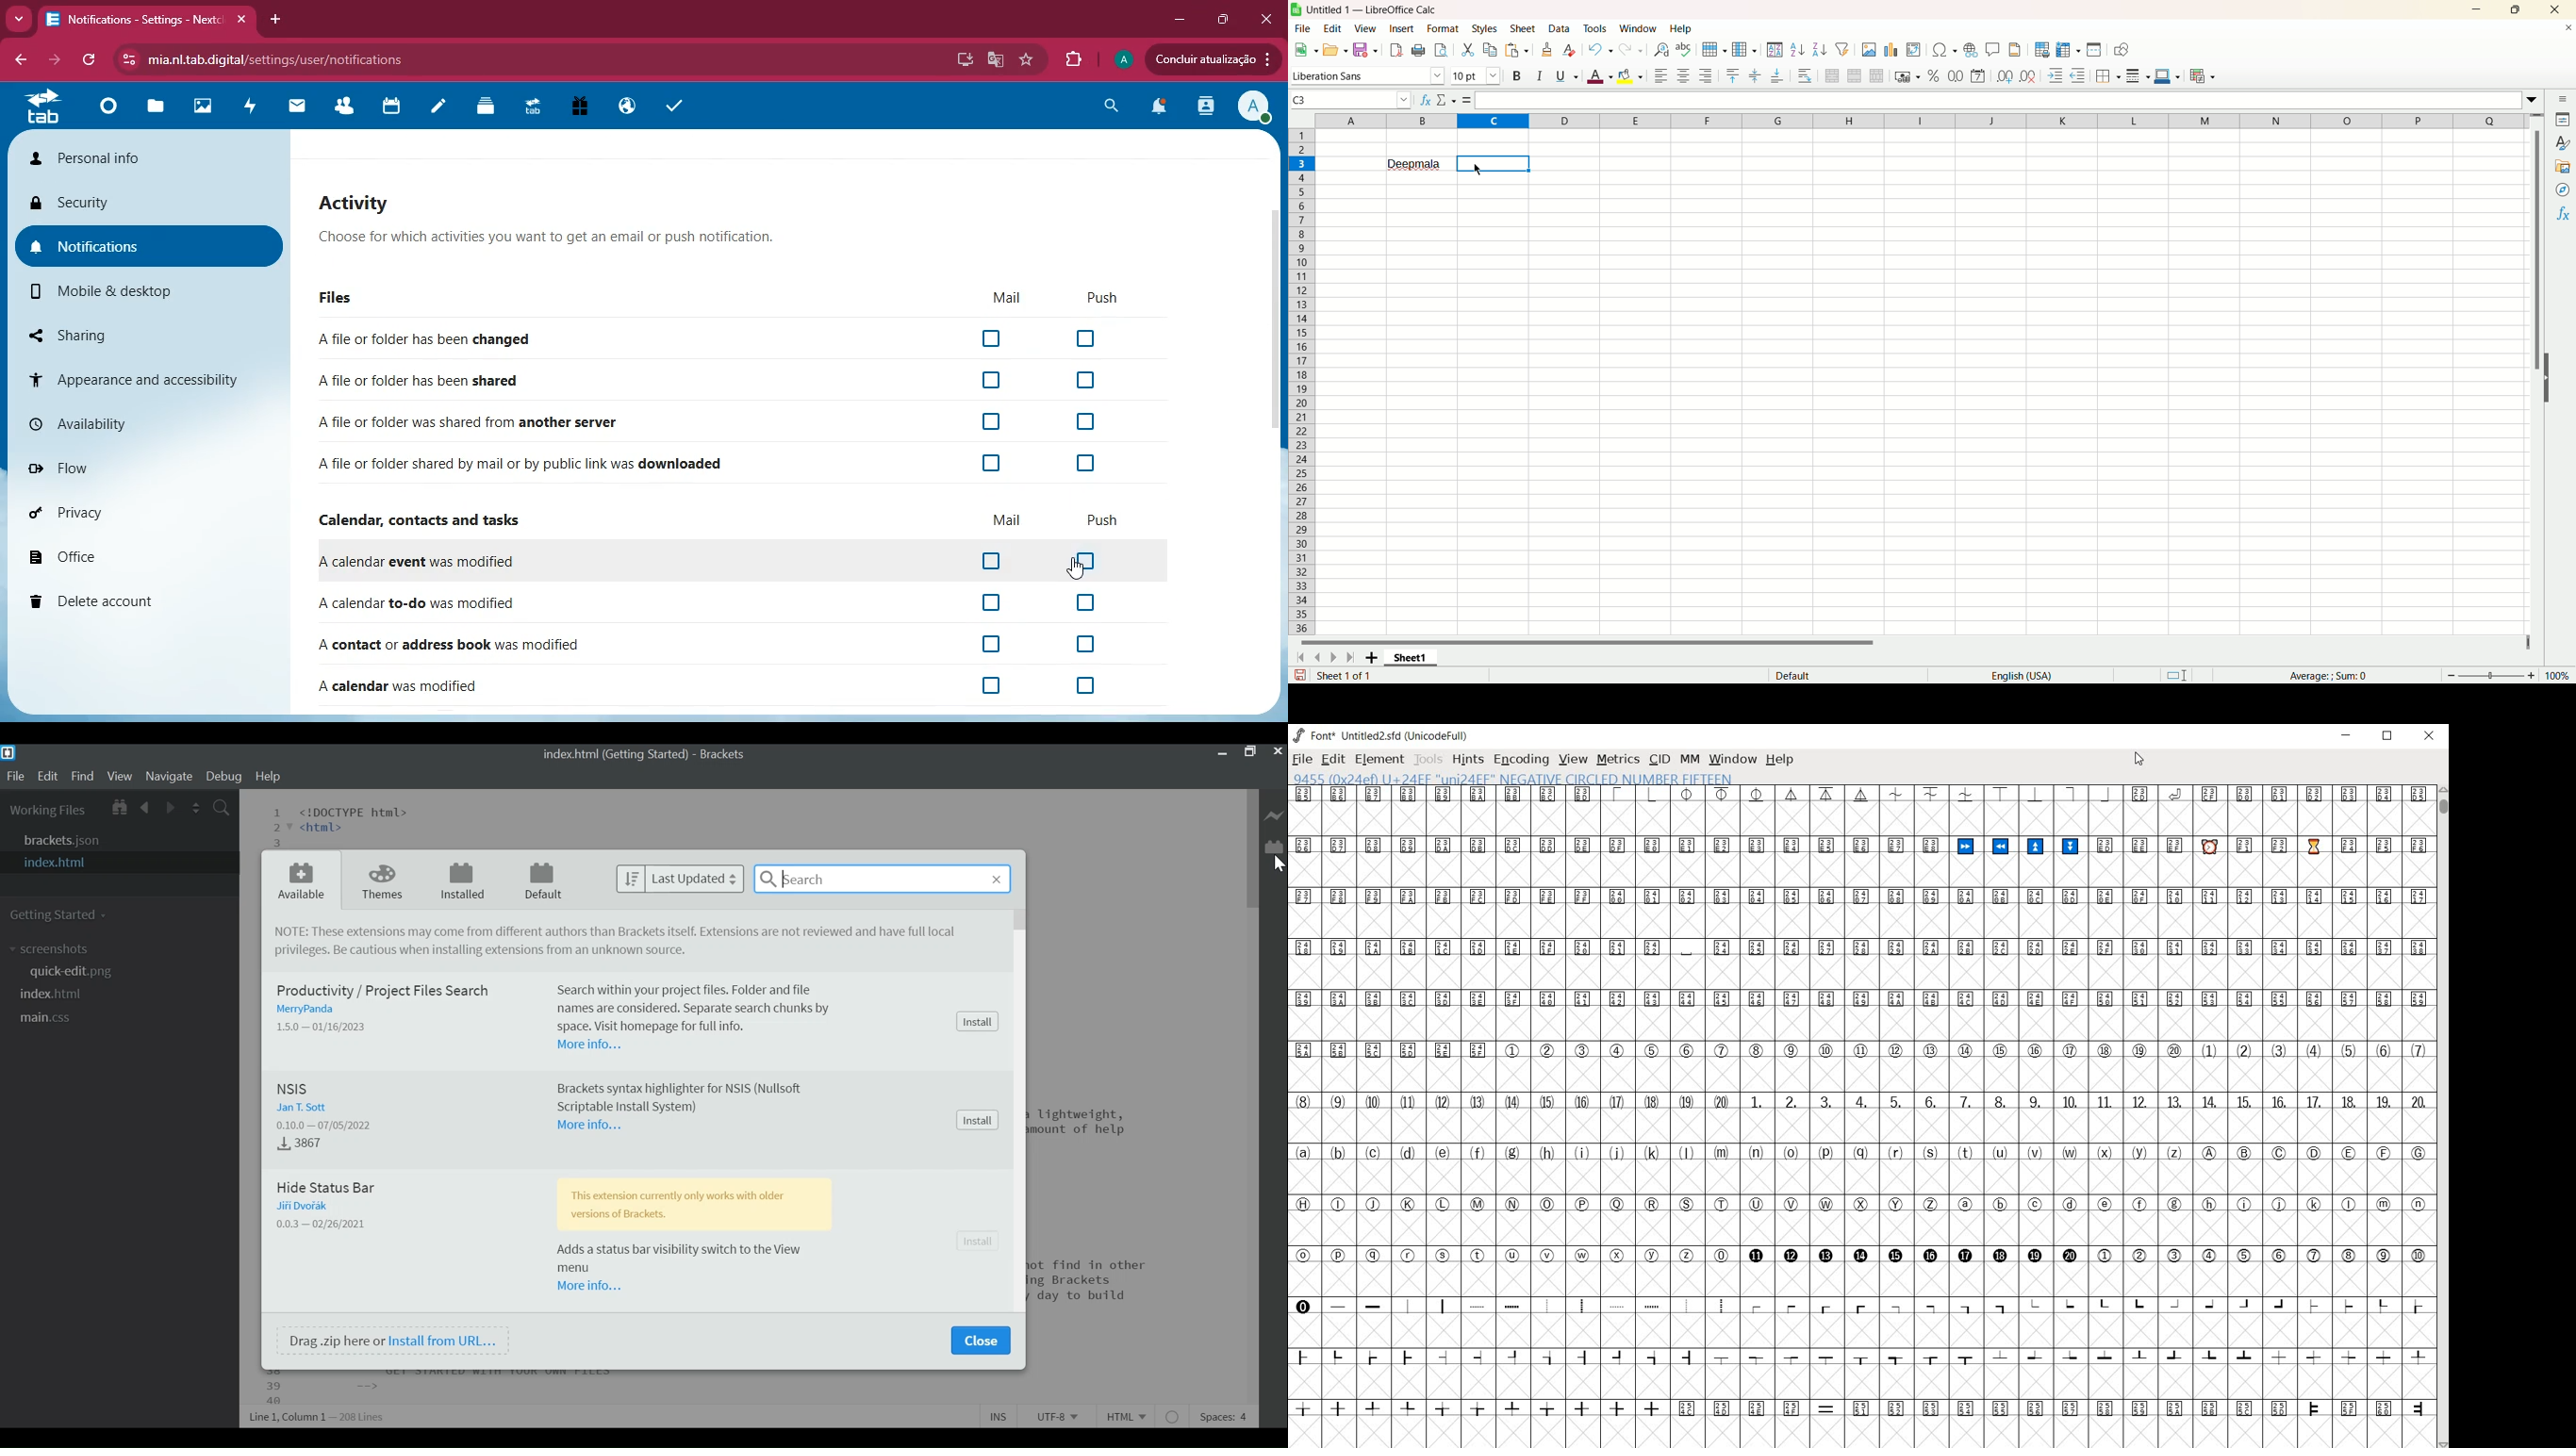  What do you see at coordinates (590, 1125) in the screenshot?
I see `More Information` at bounding box center [590, 1125].